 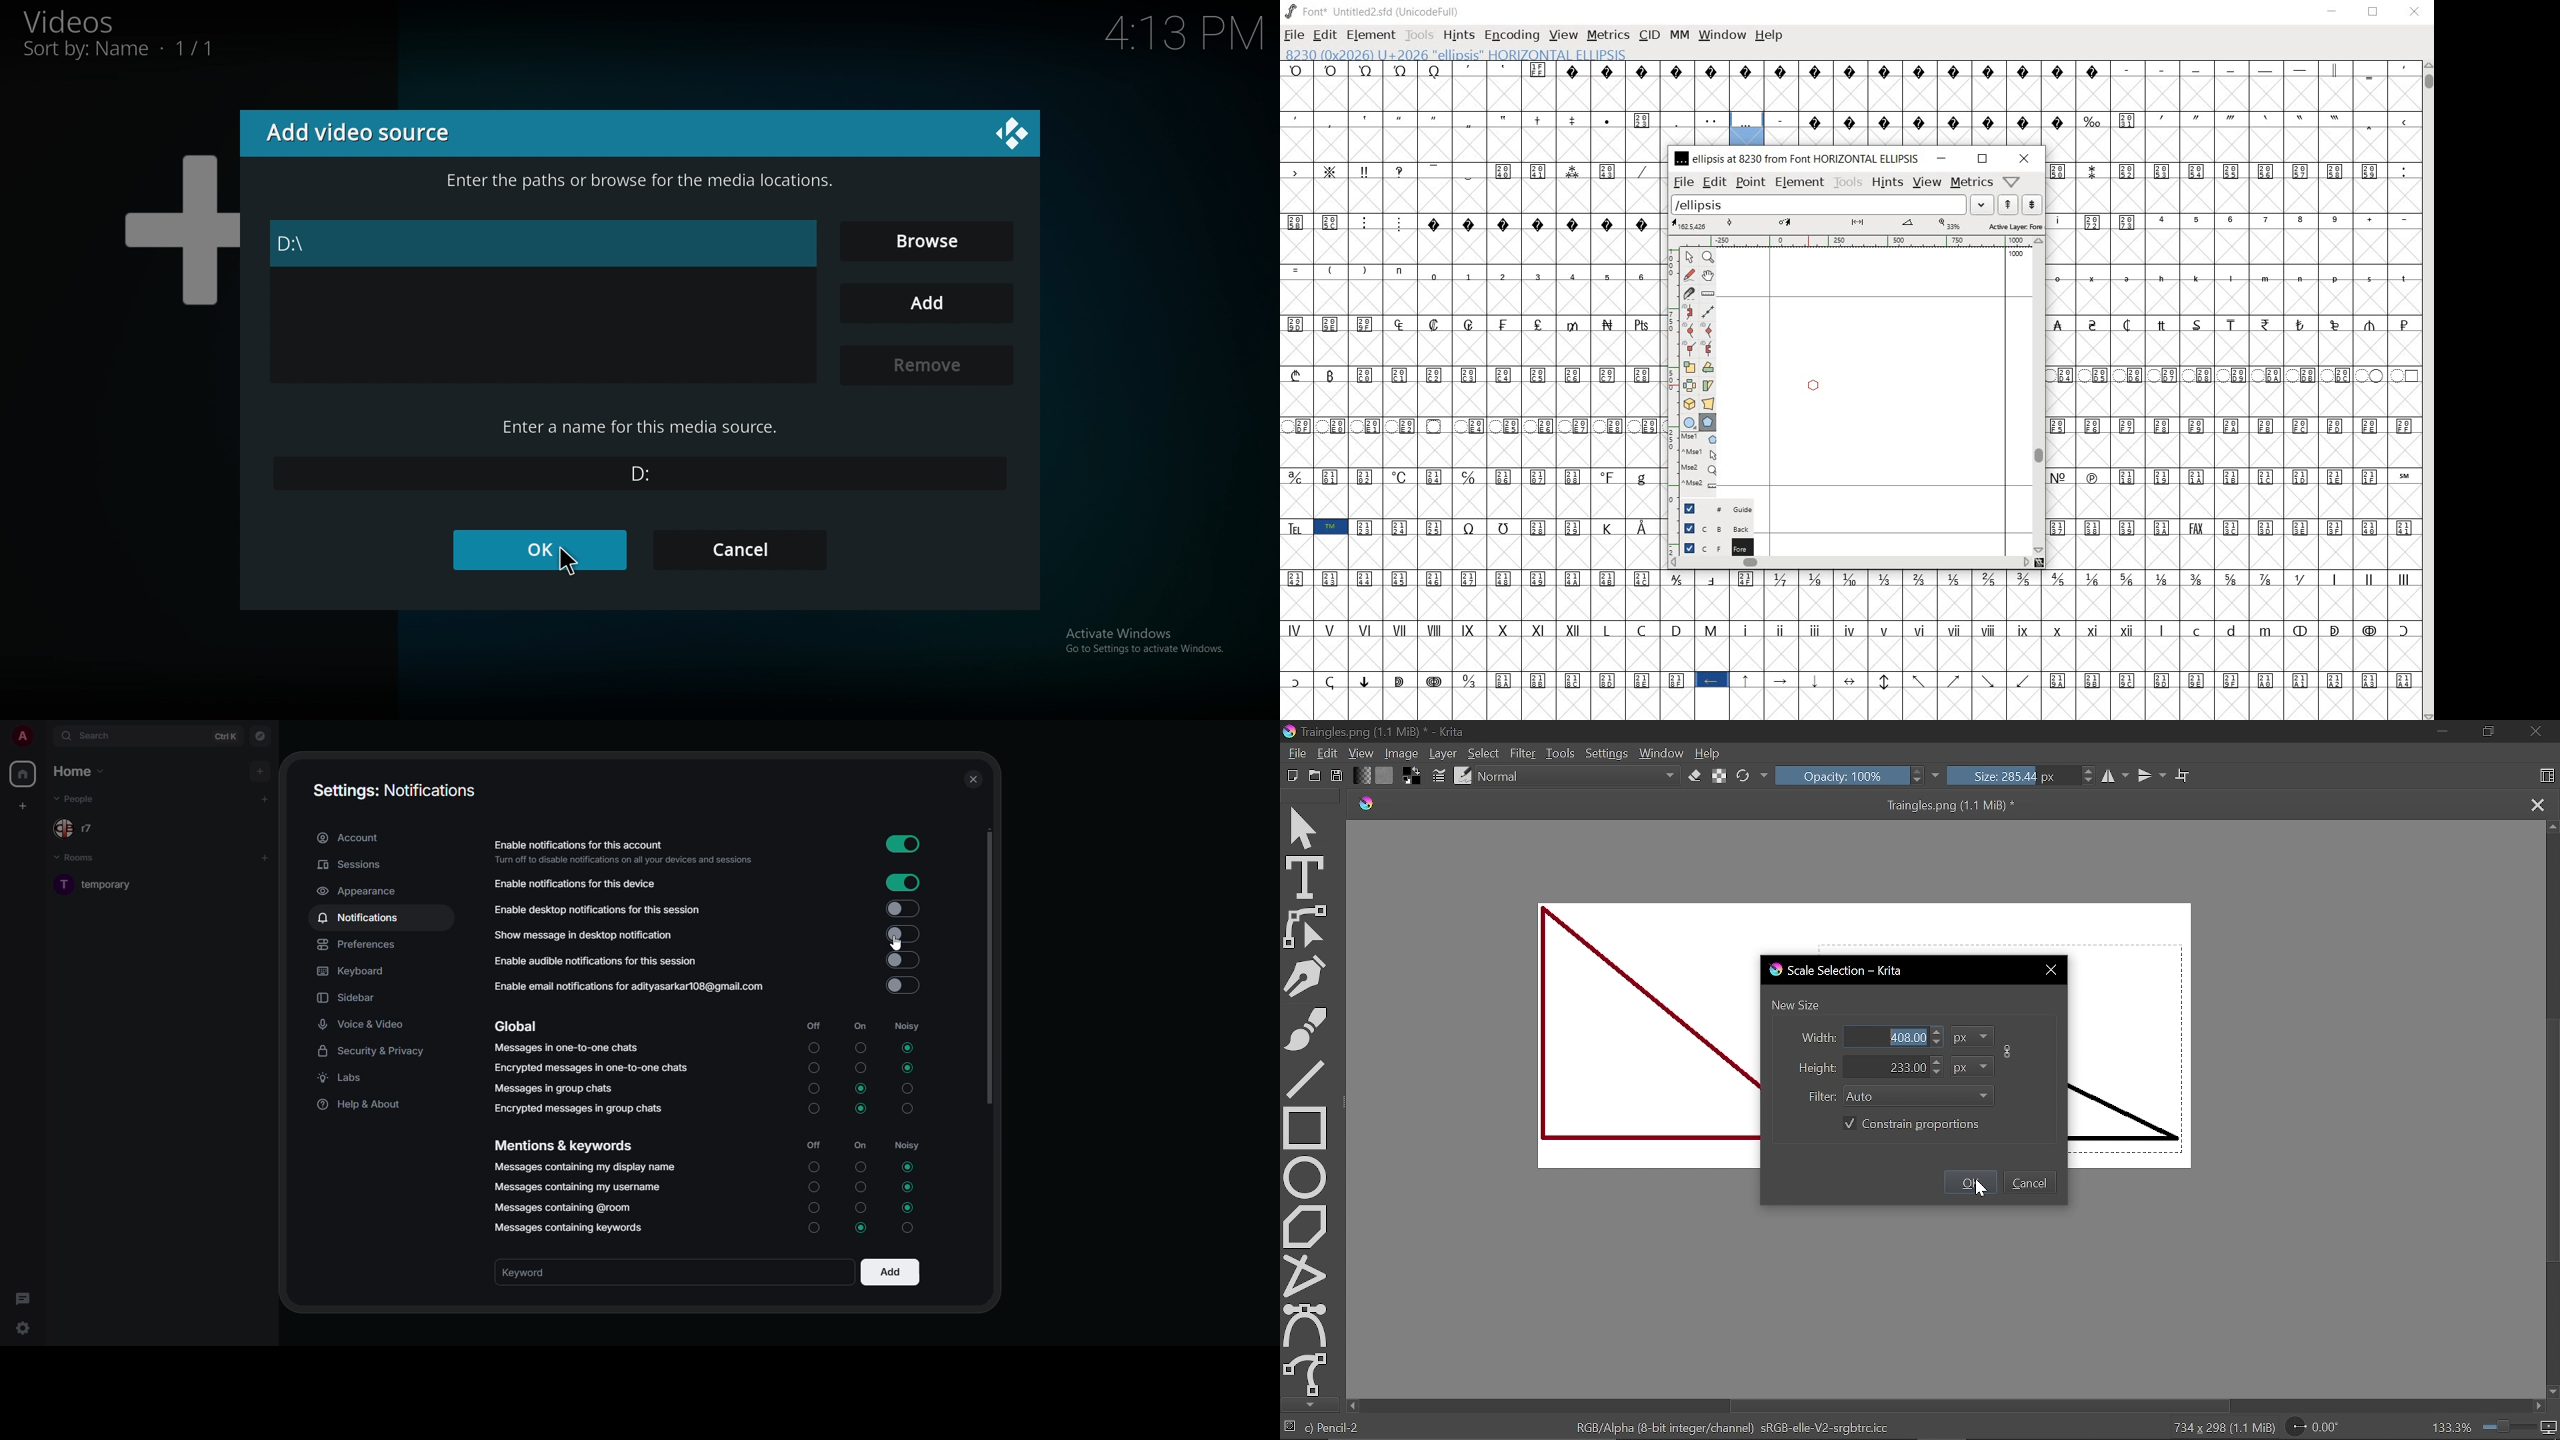 What do you see at coordinates (1708, 257) in the screenshot?
I see `MAGNIFY` at bounding box center [1708, 257].